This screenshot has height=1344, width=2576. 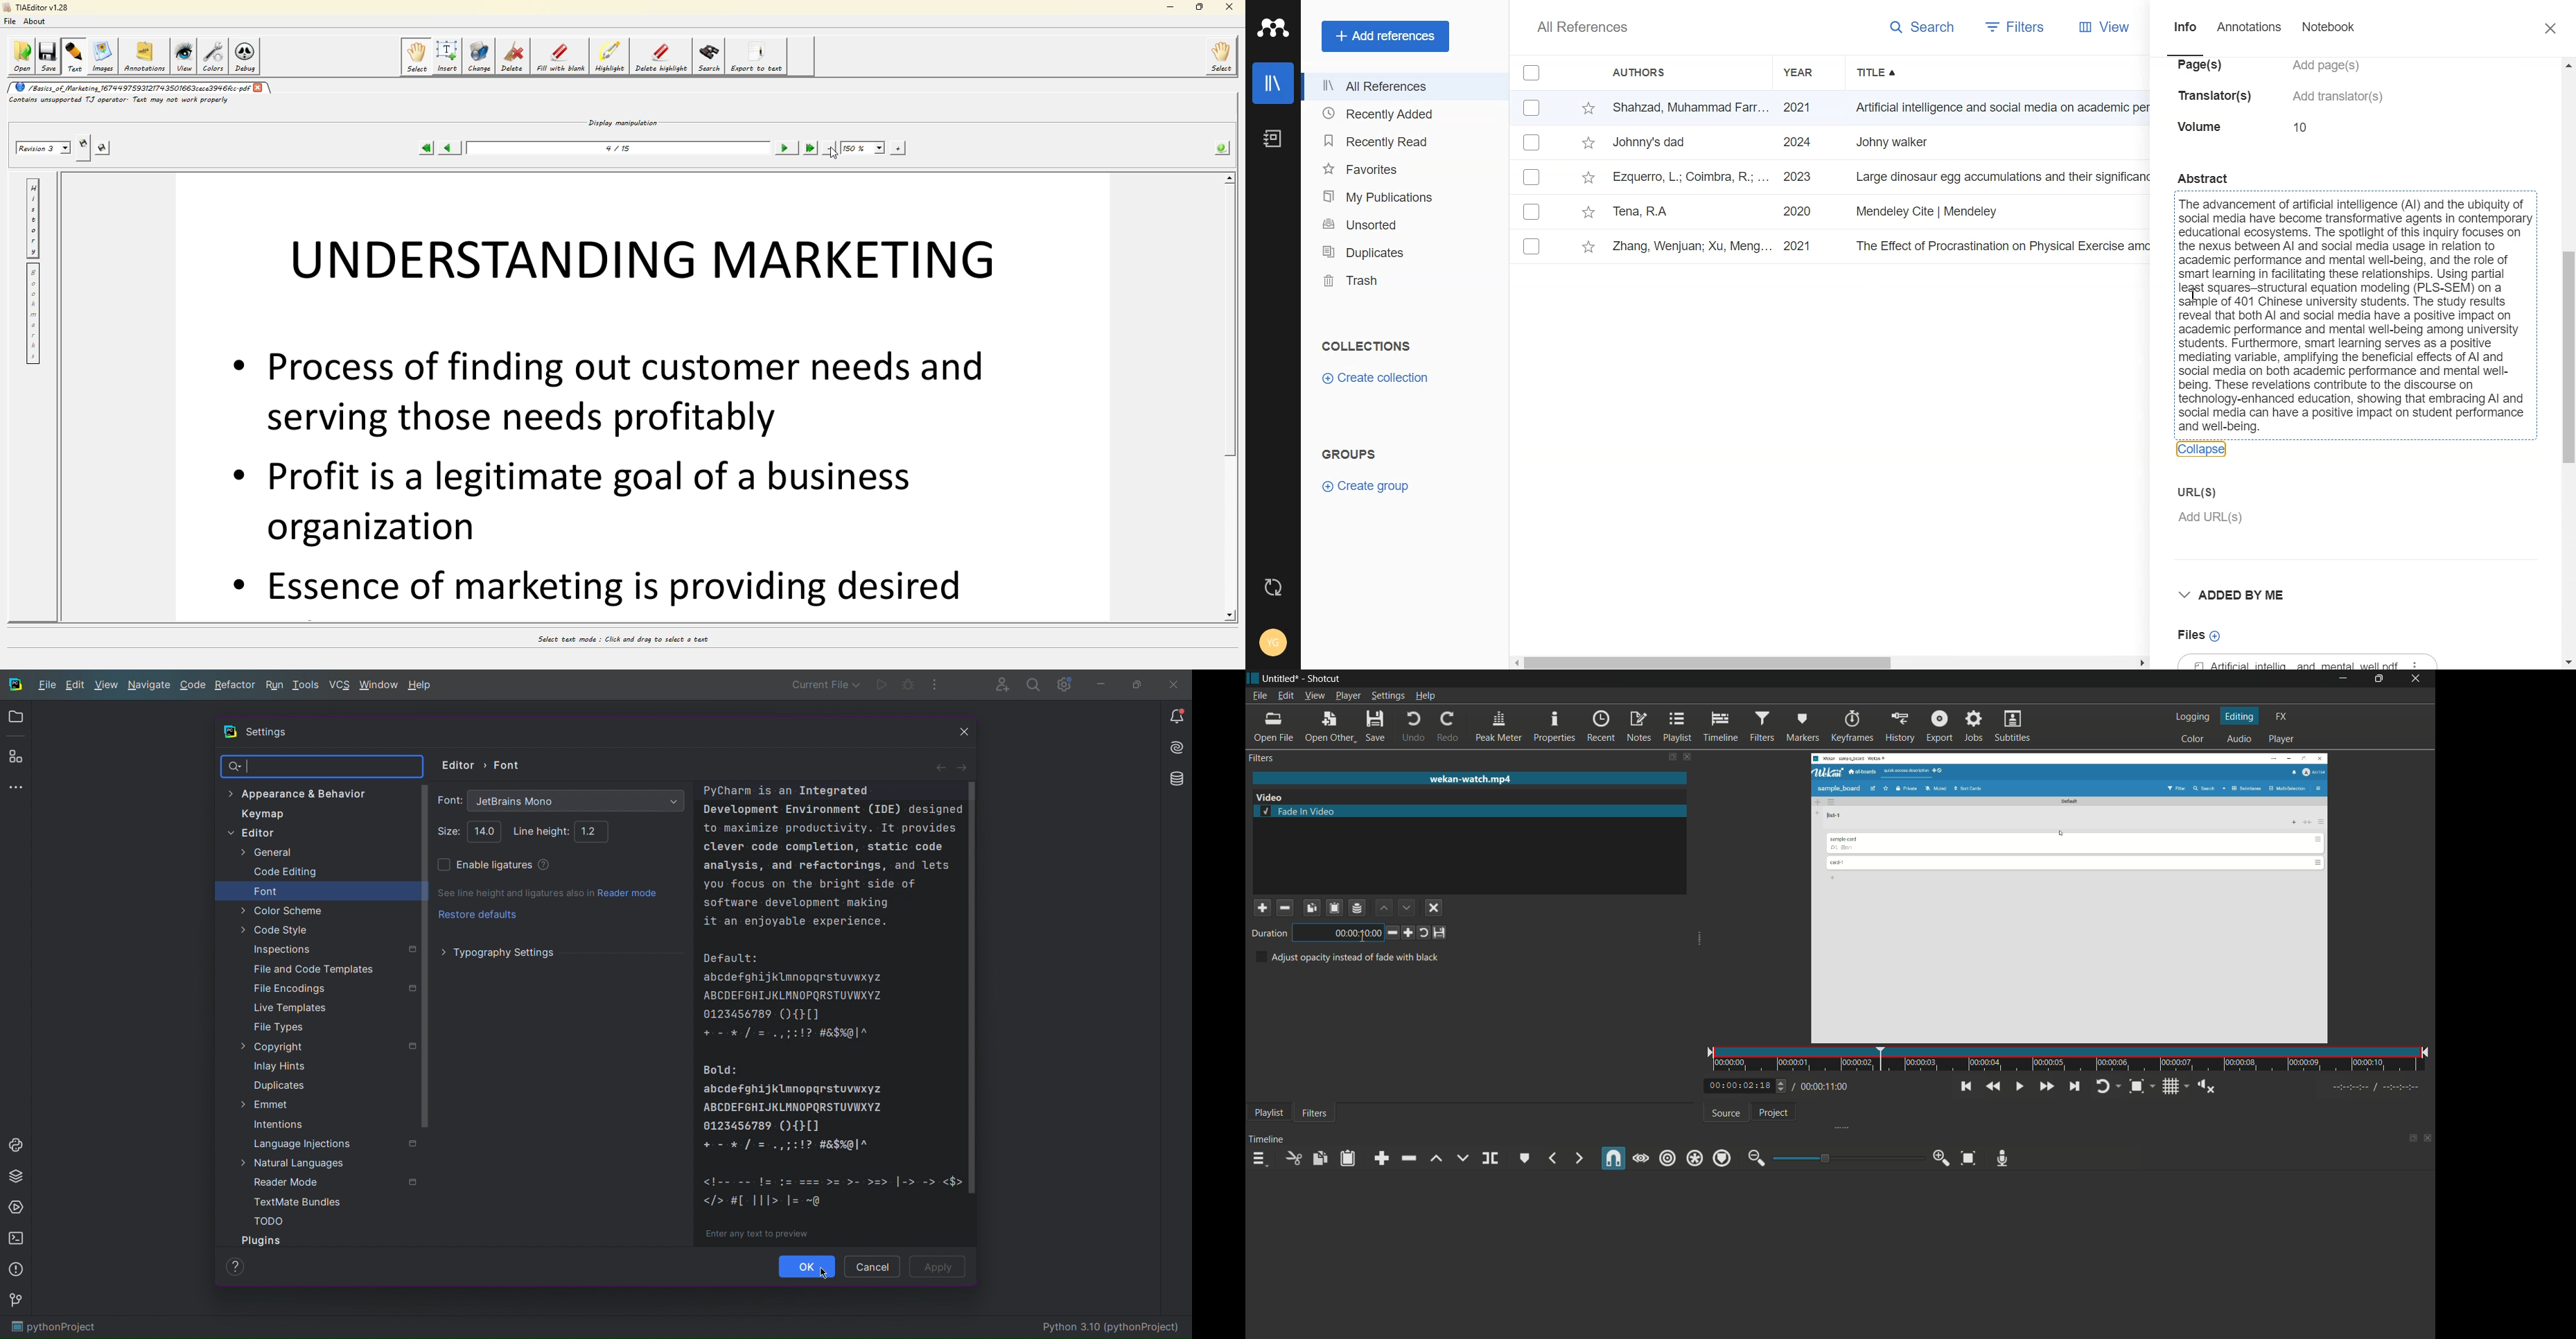 What do you see at coordinates (2238, 595) in the screenshot?
I see `Drop down box` at bounding box center [2238, 595].